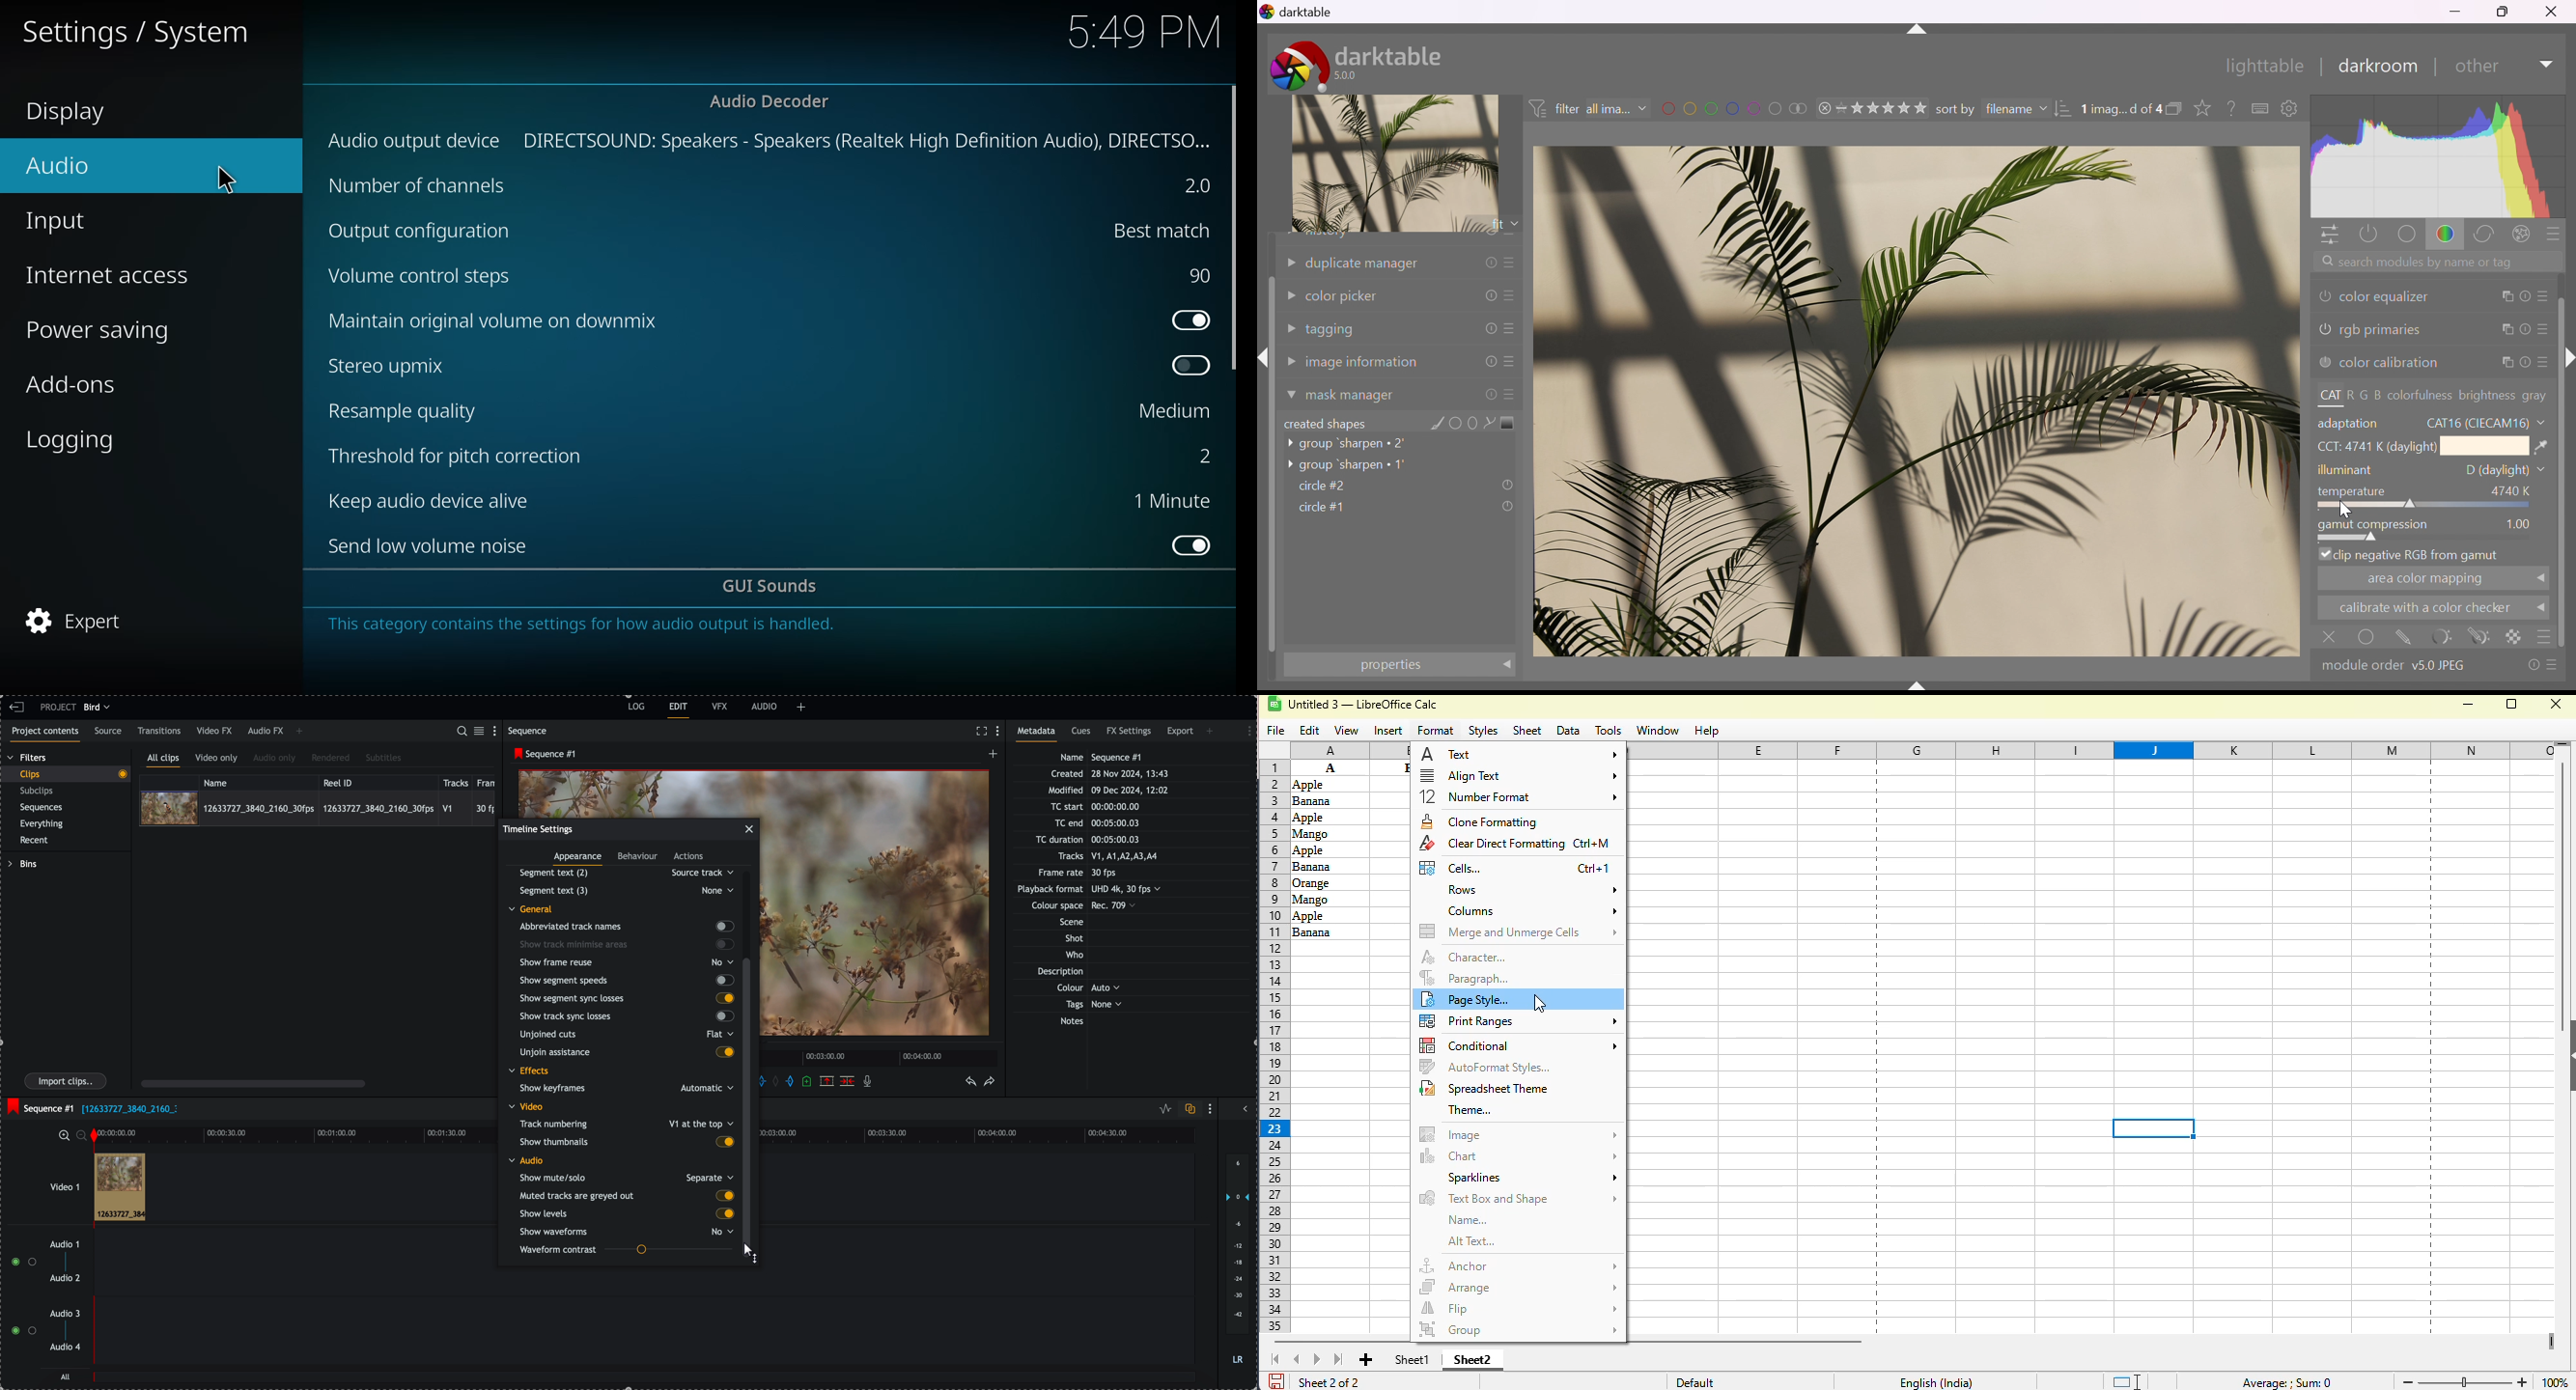  I want to click on rgb primaries, so click(2431, 329).